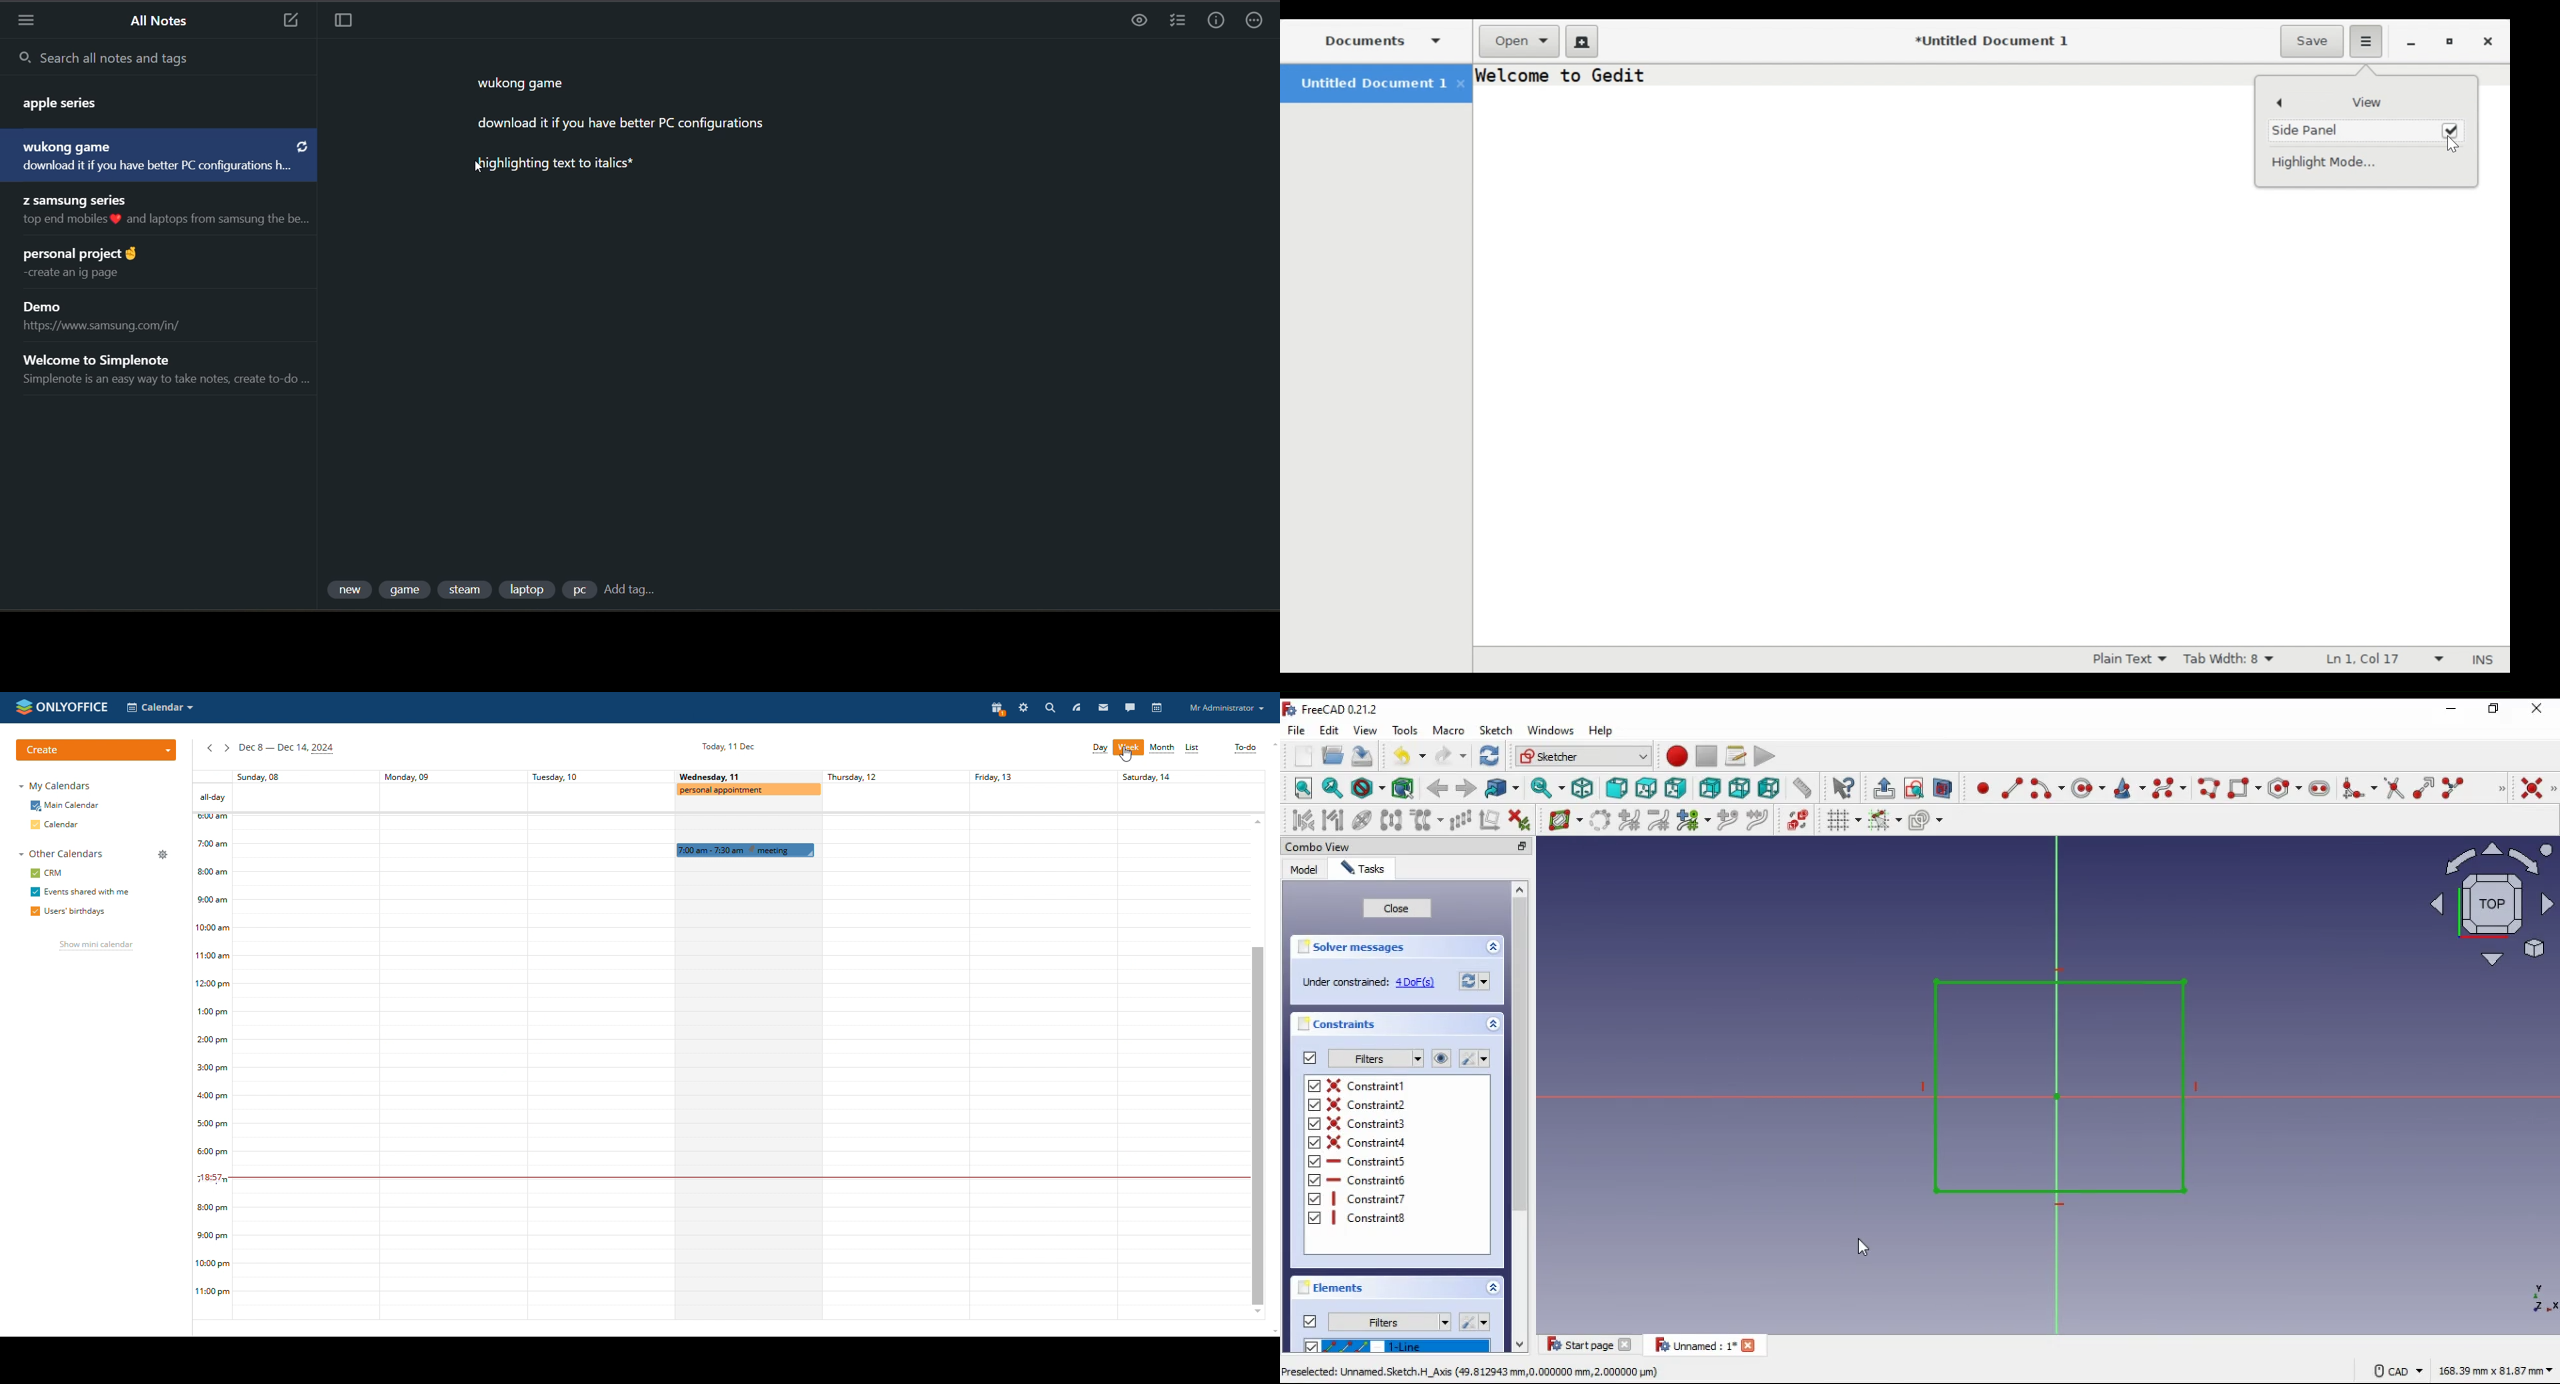  Describe the element at coordinates (1630, 821) in the screenshot. I see `increase bspline degree` at that location.